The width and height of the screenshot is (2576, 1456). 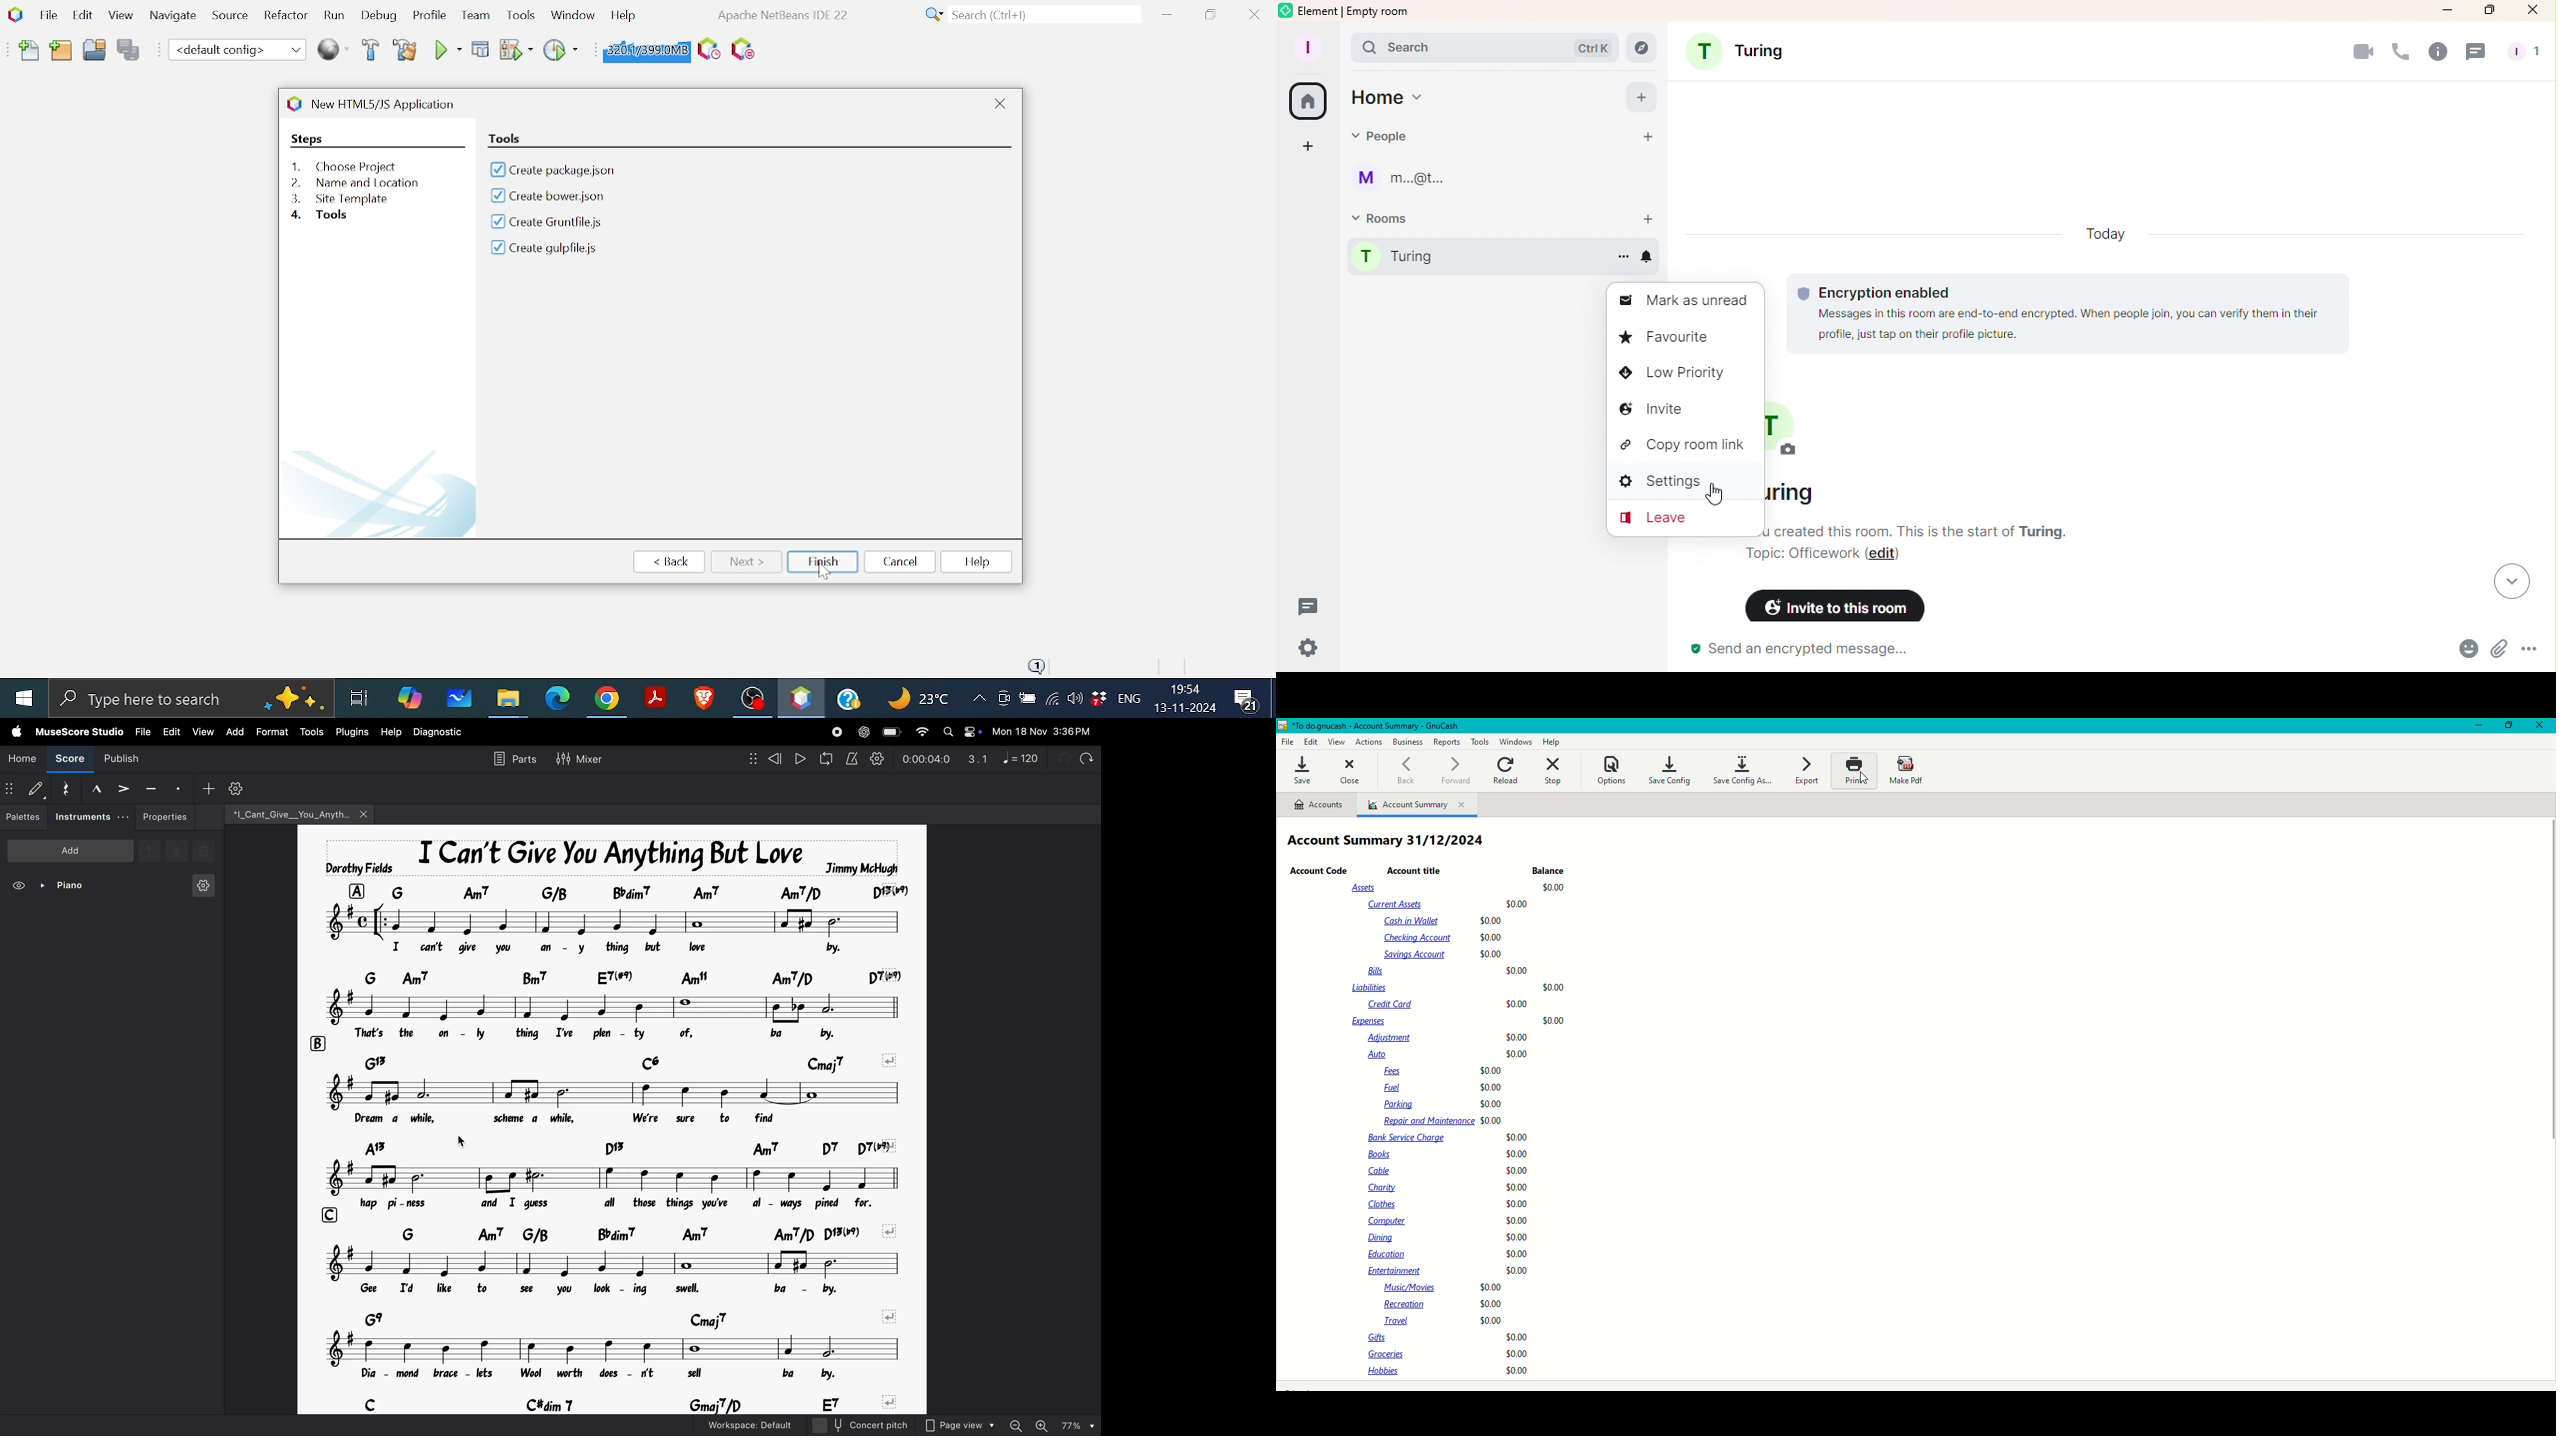 What do you see at coordinates (1481, 741) in the screenshot?
I see `Tools` at bounding box center [1481, 741].